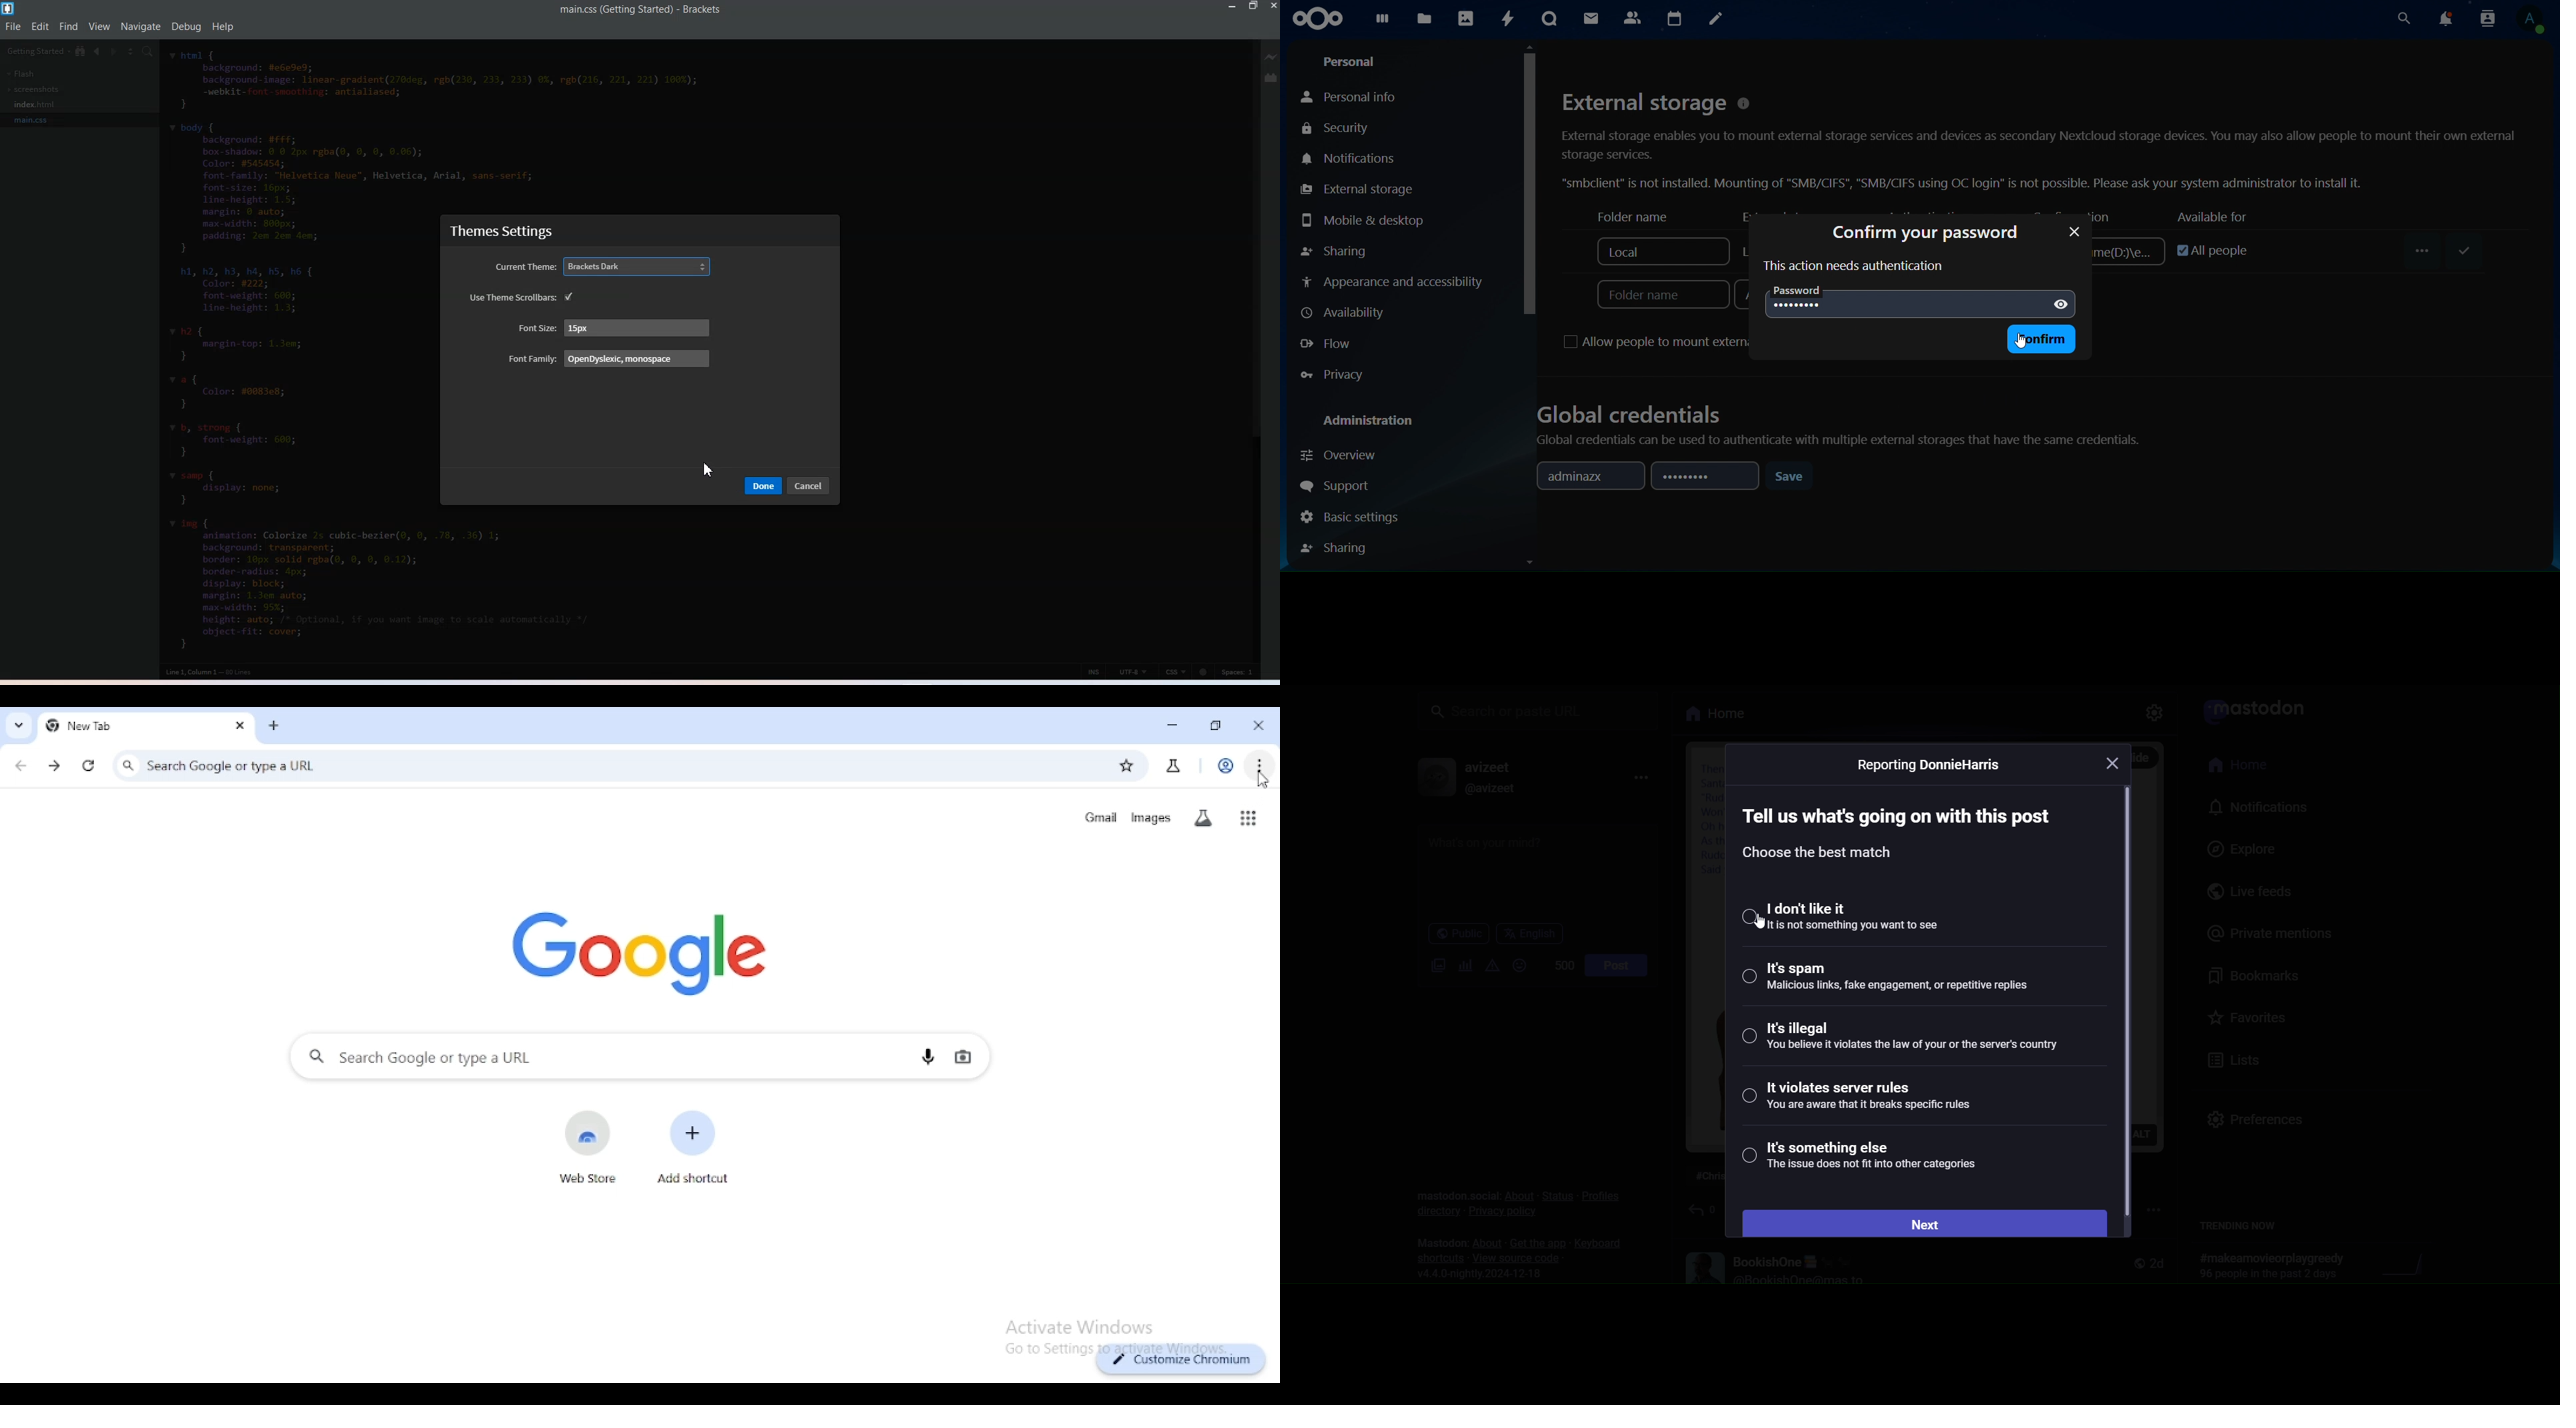 The width and height of the screenshot is (2576, 1428). What do you see at coordinates (2229, 849) in the screenshot?
I see `explore` at bounding box center [2229, 849].